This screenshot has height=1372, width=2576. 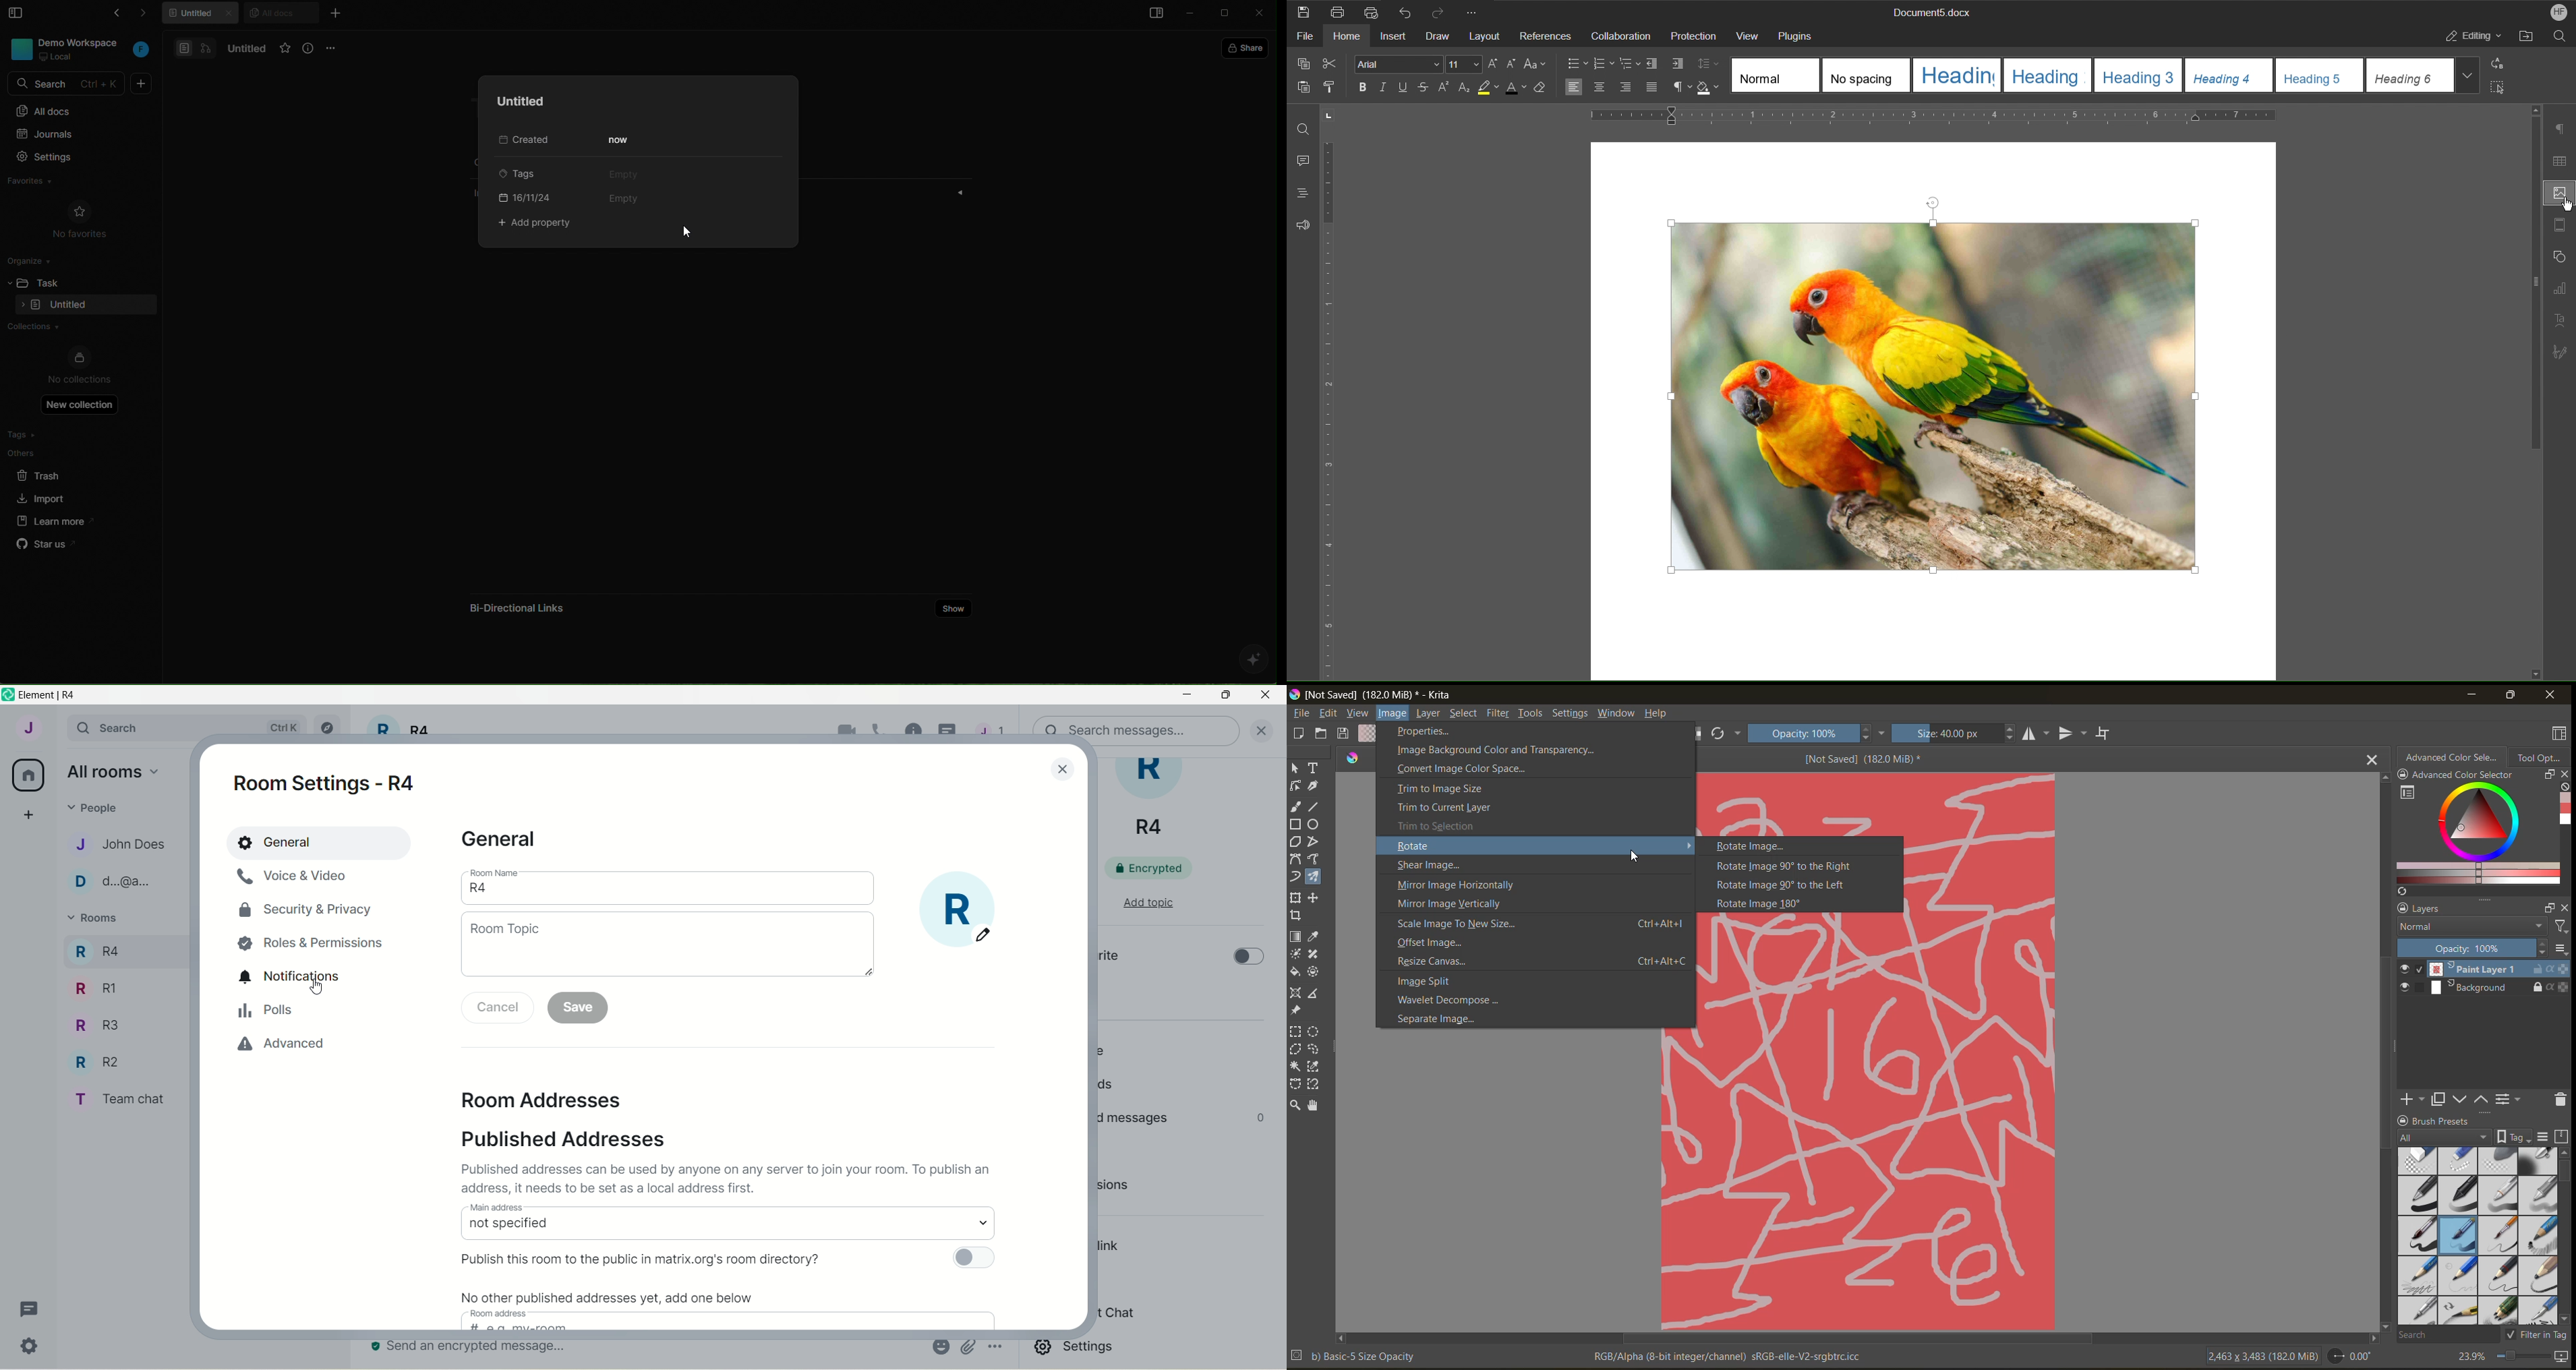 What do you see at coordinates (1134, 729) in the screenshot?
I see `search message` at bounding box center [1134, 729].